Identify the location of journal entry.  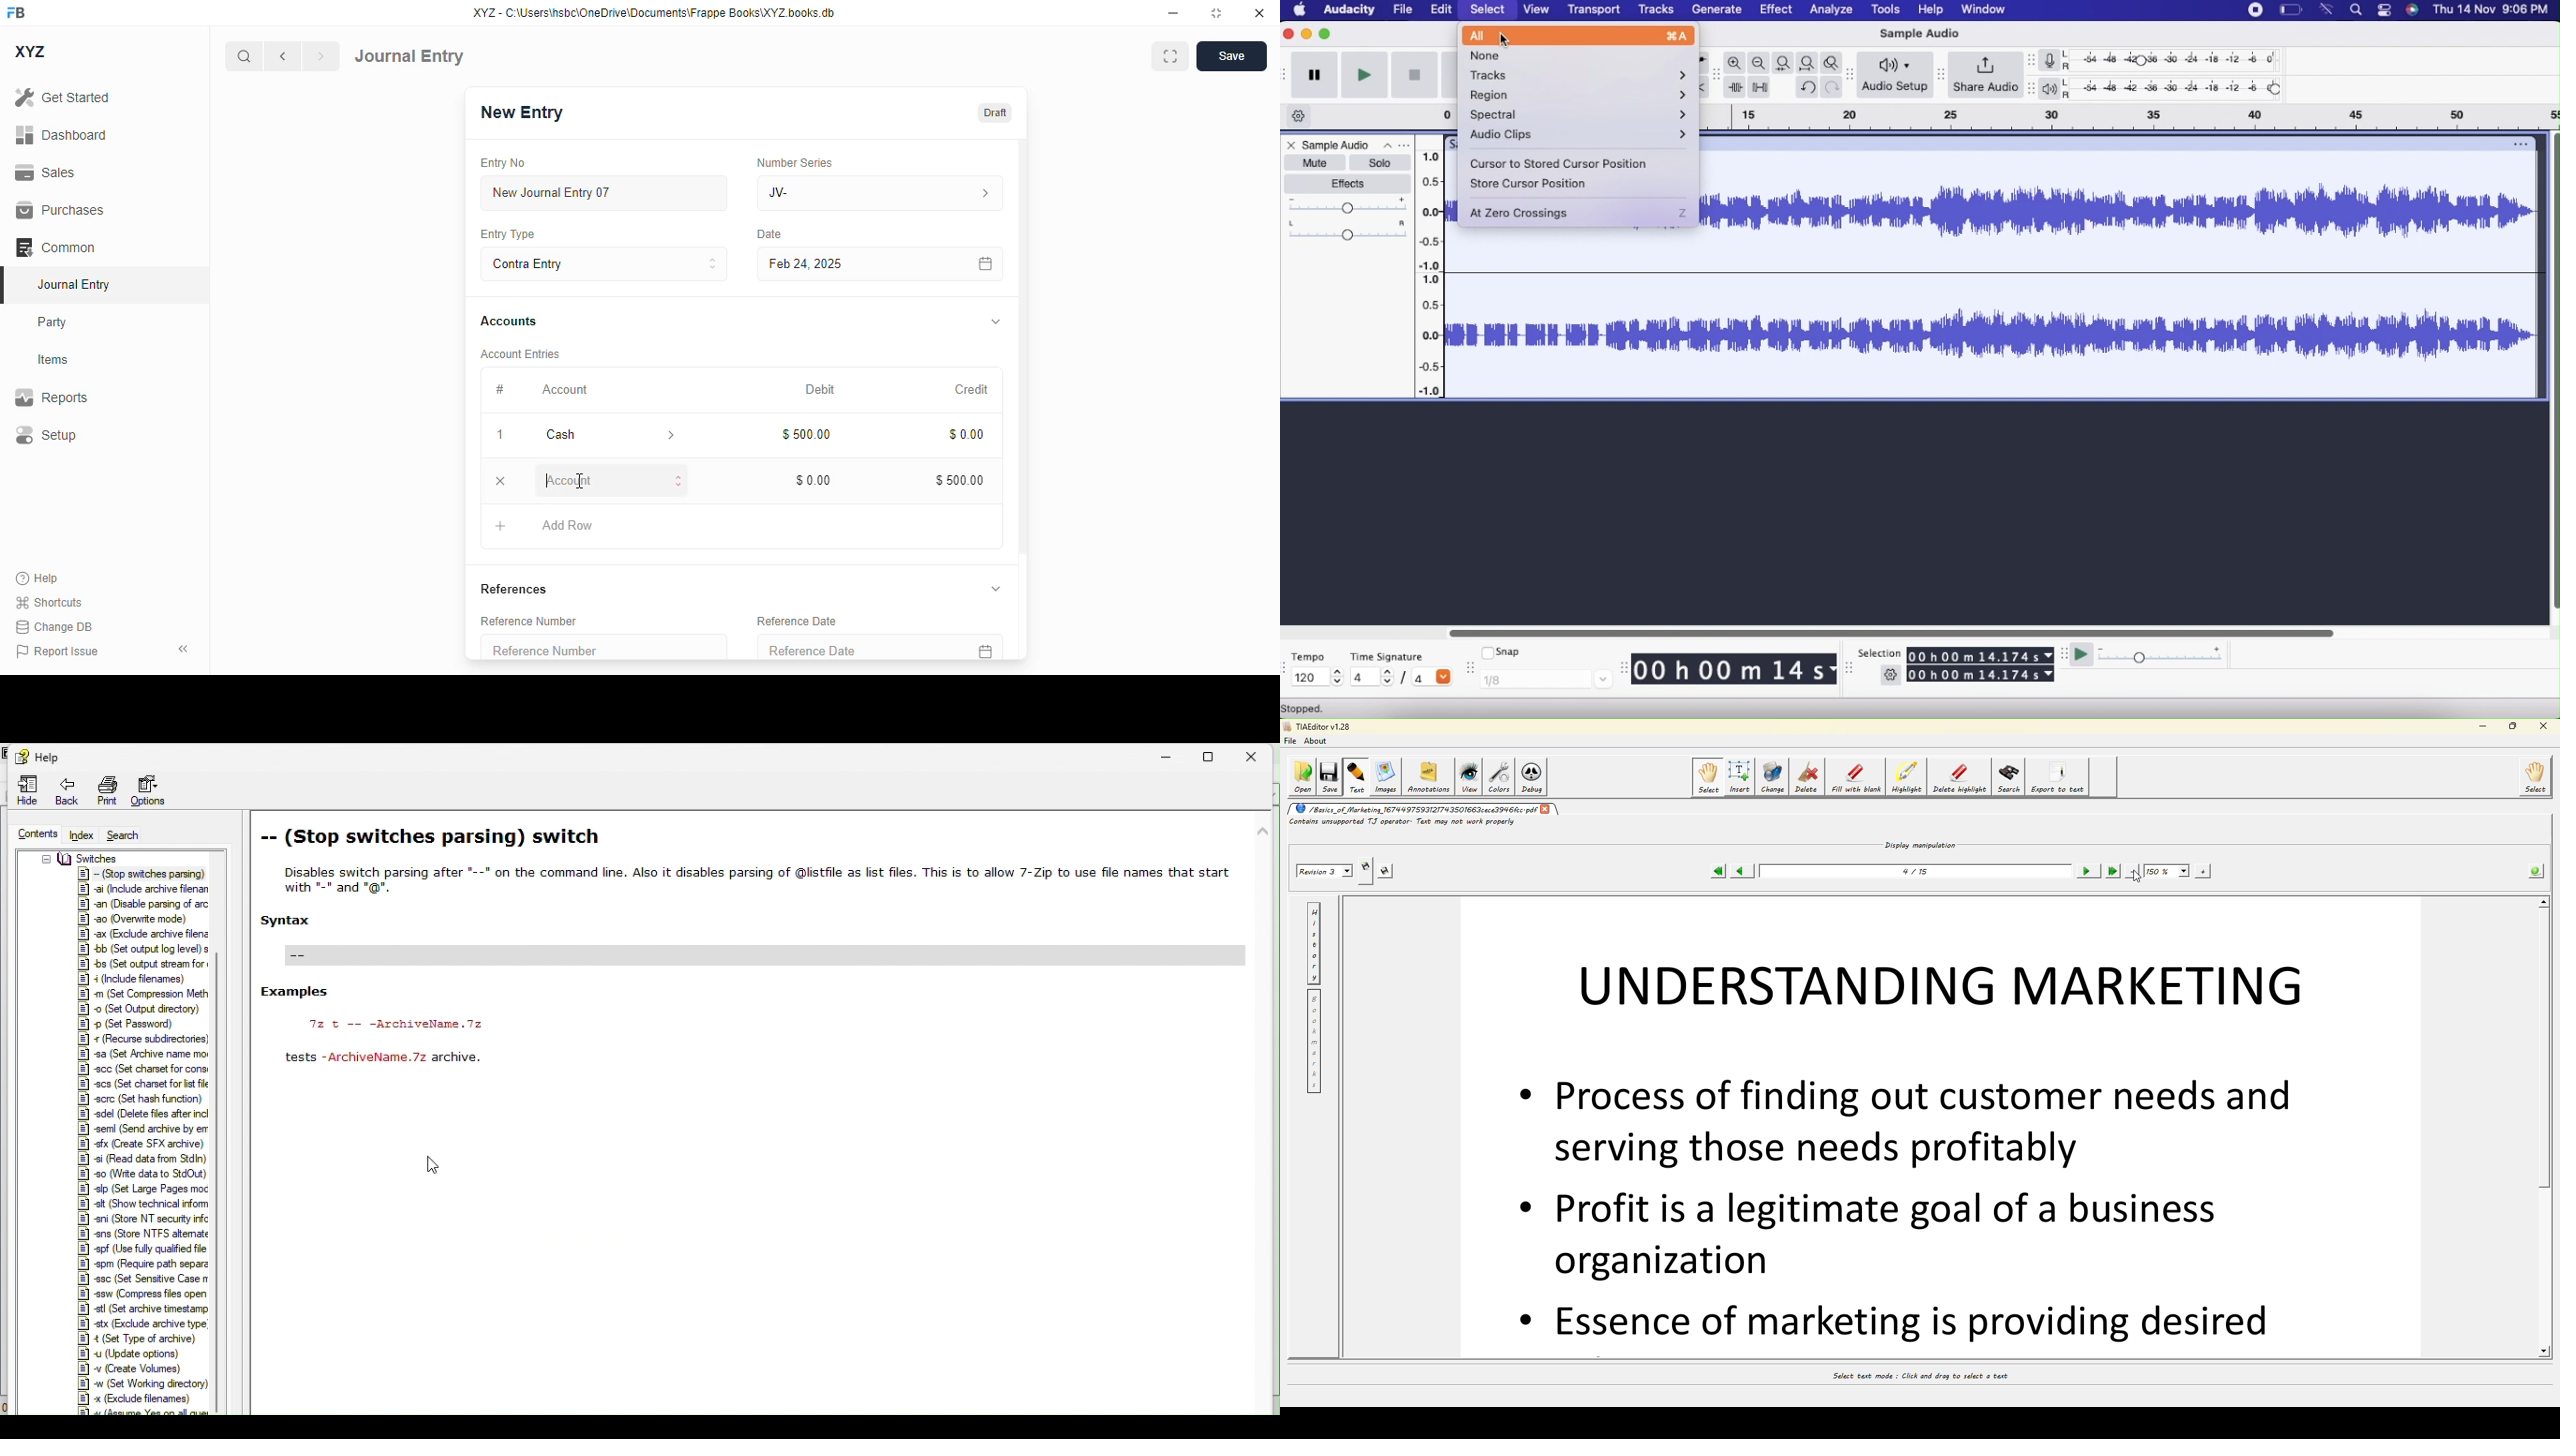
(75, 284).